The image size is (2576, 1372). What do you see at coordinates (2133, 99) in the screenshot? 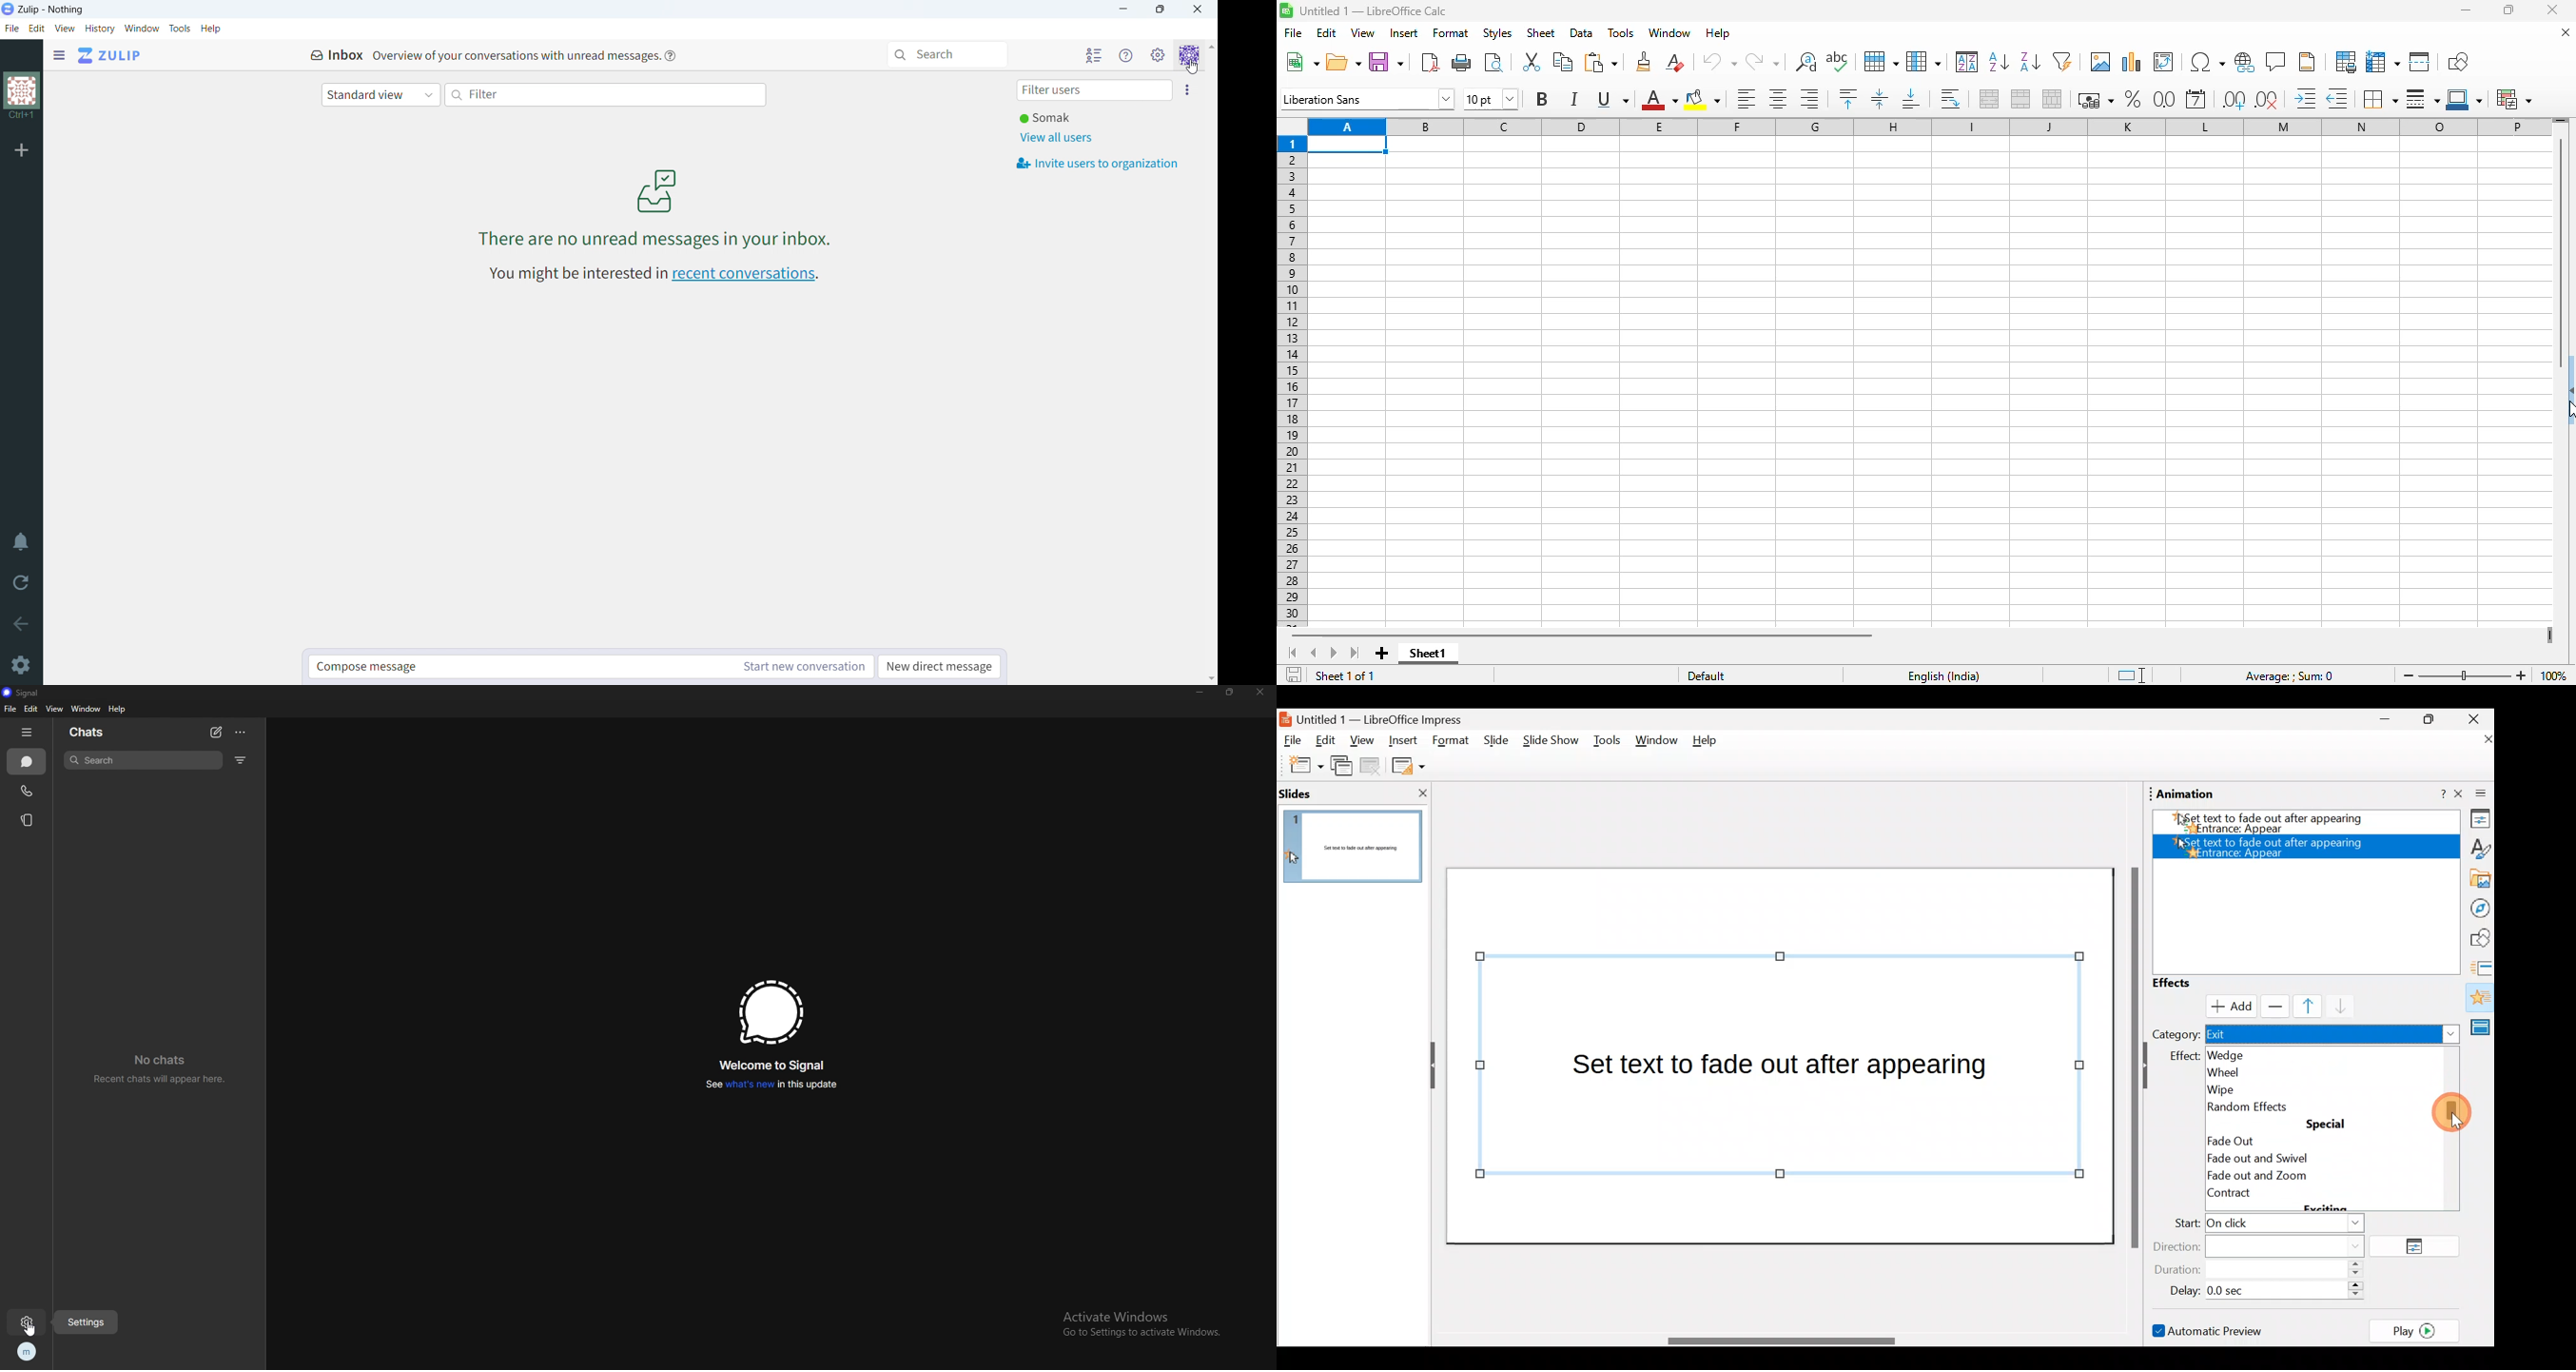
I see `format as percent` at bounding box center [2133, 99].